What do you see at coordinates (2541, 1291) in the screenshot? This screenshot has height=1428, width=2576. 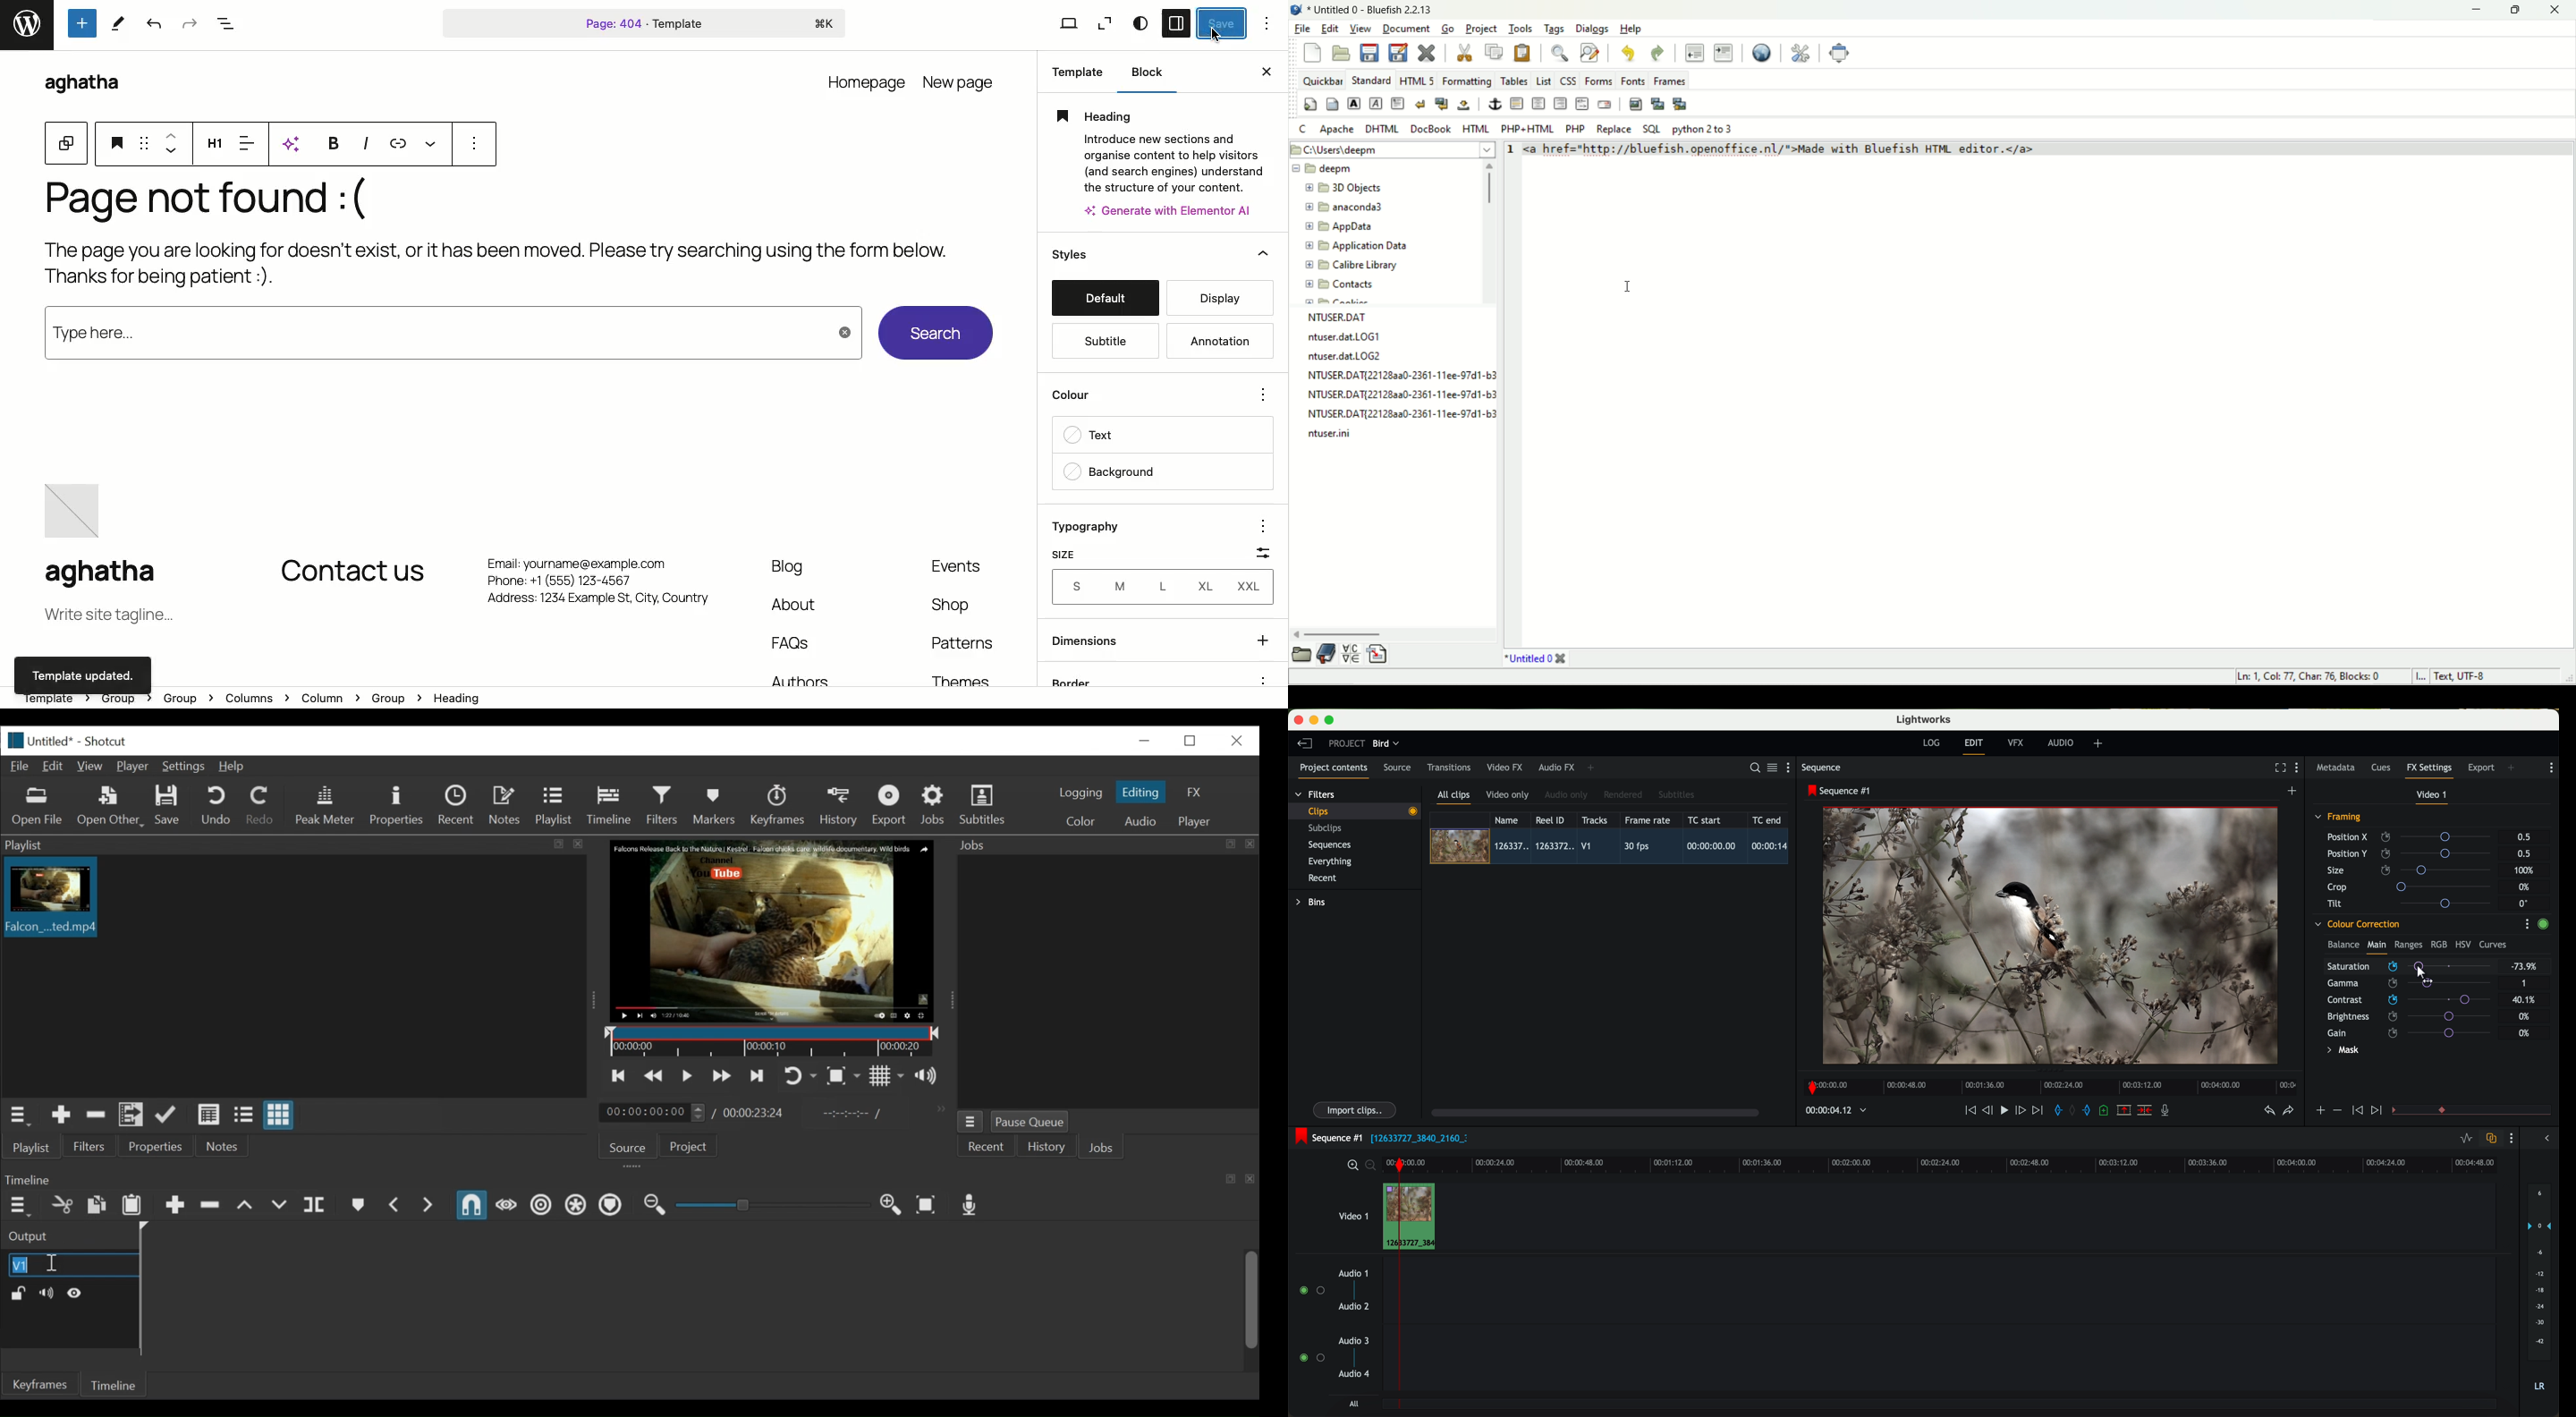 I see `audio output level (d/B)` at bounding box center [2541, 1291].